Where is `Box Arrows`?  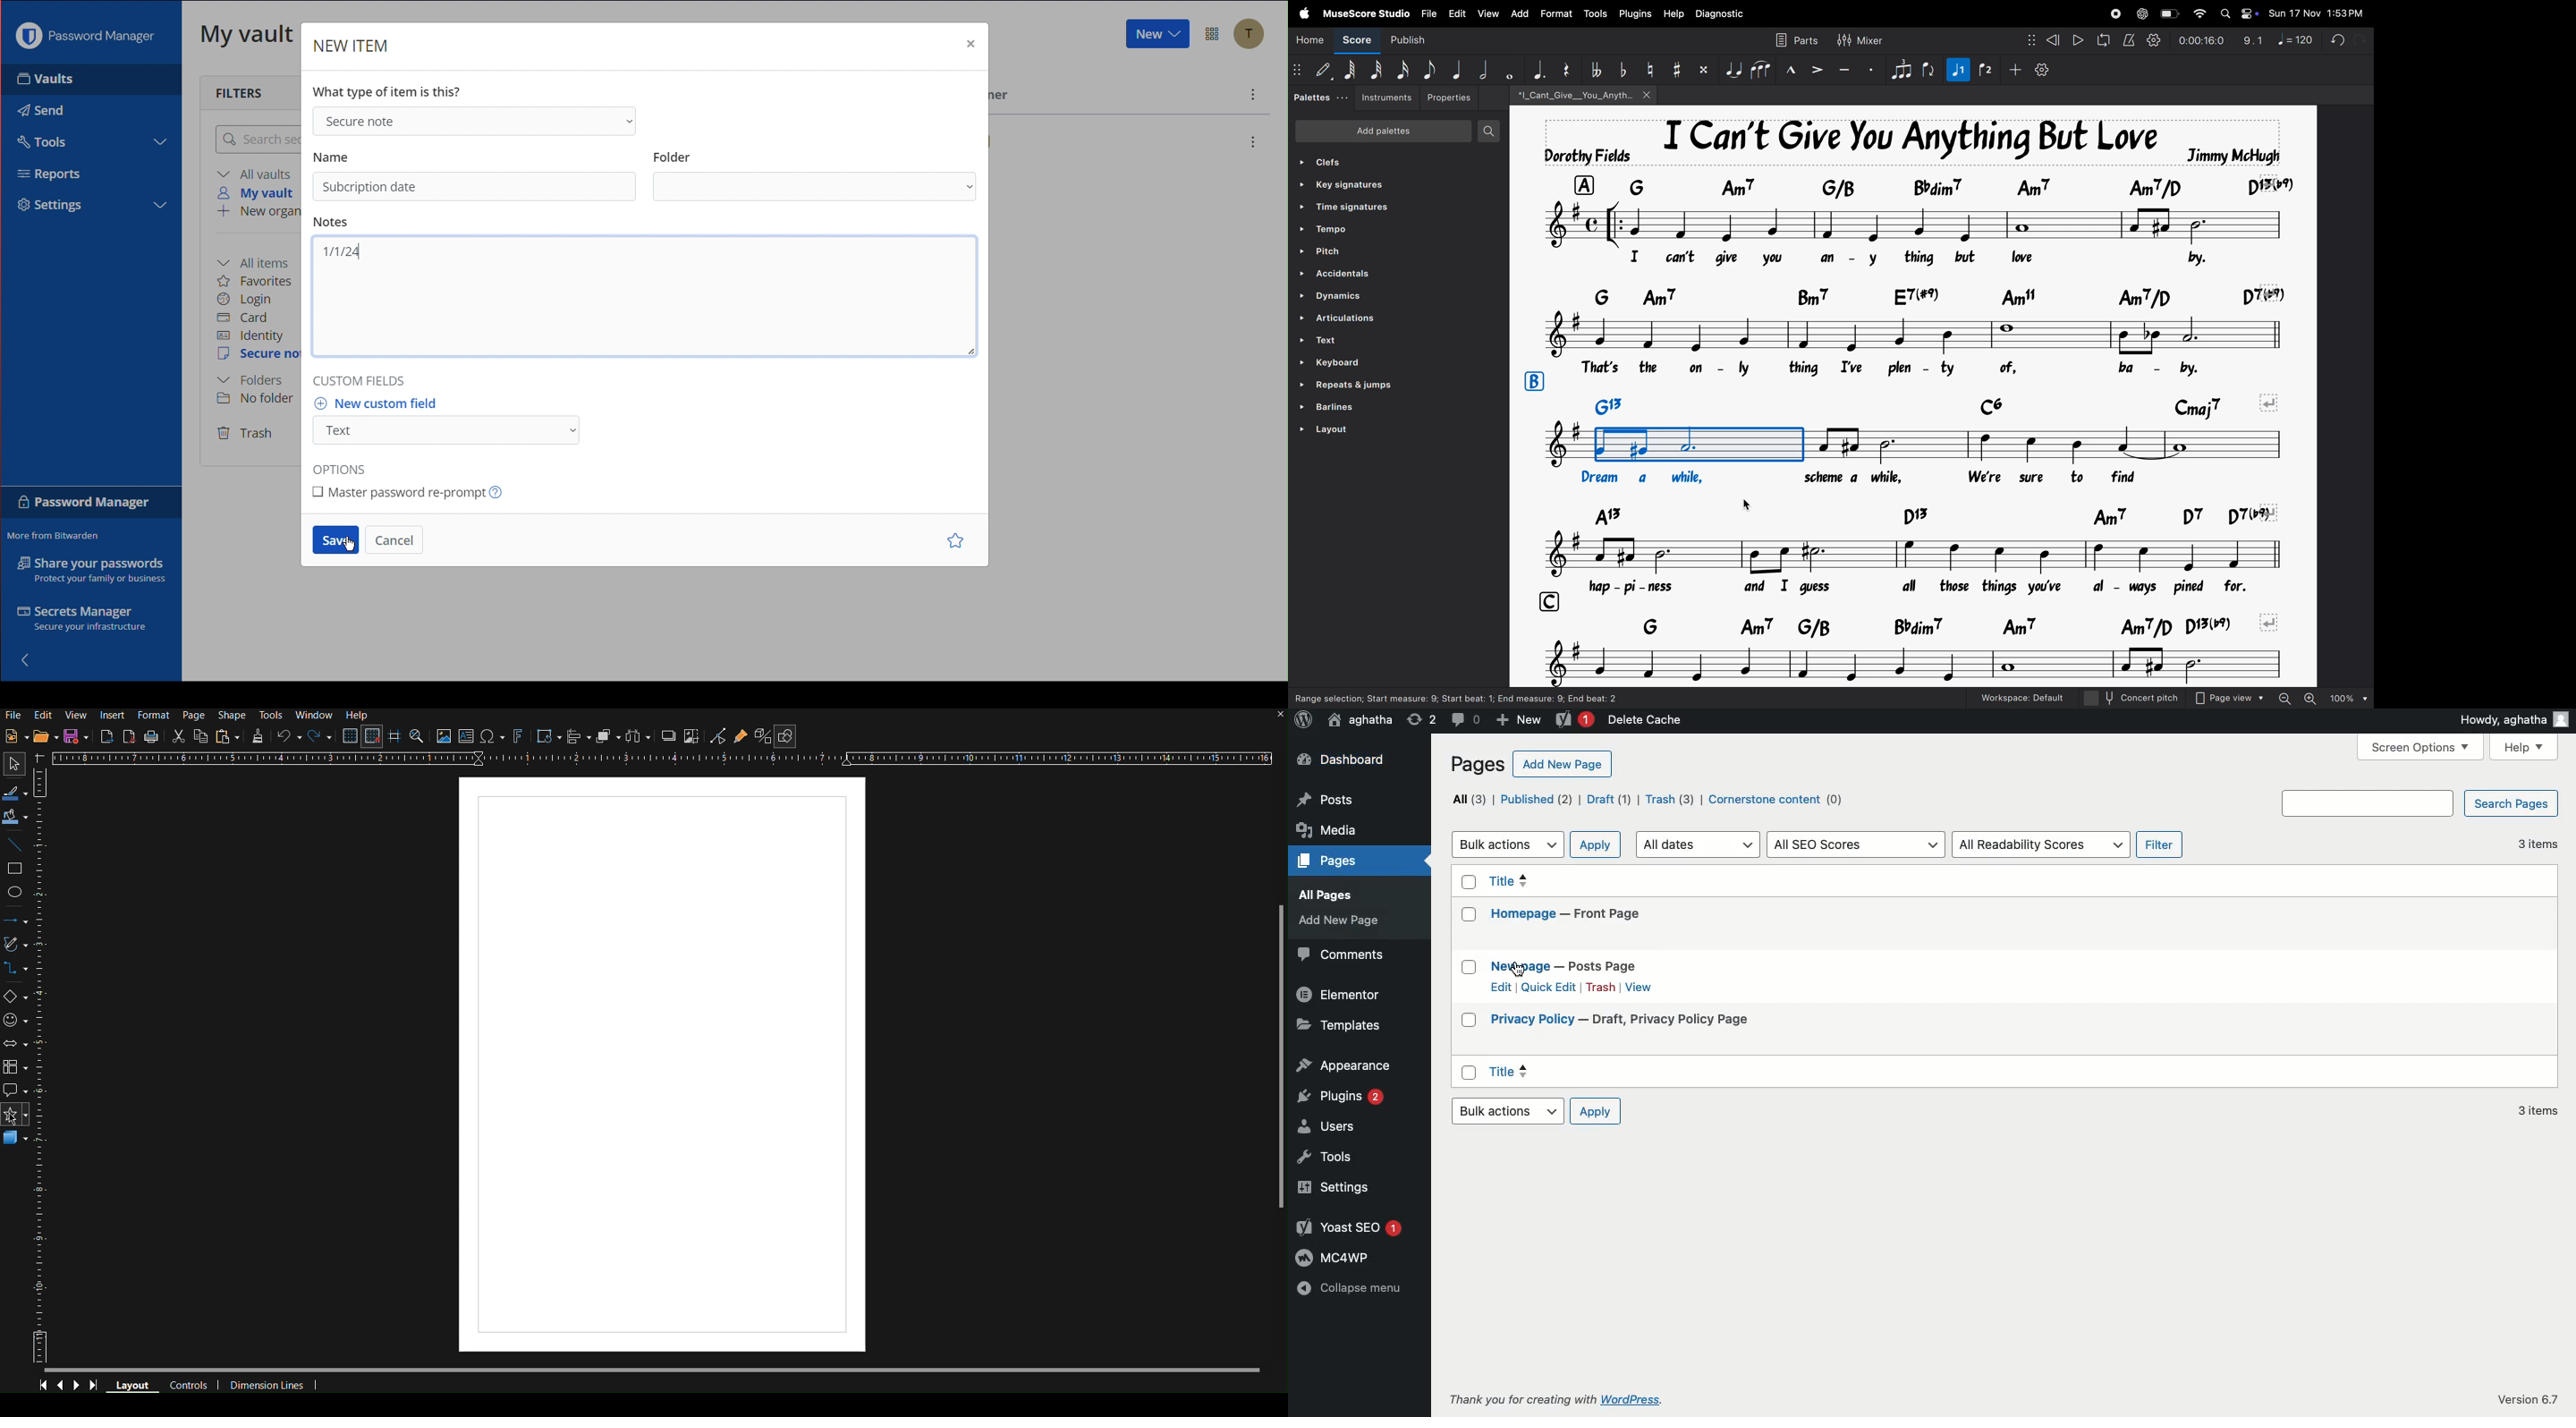
Box Arrows is located at coordinates (17, 1045).